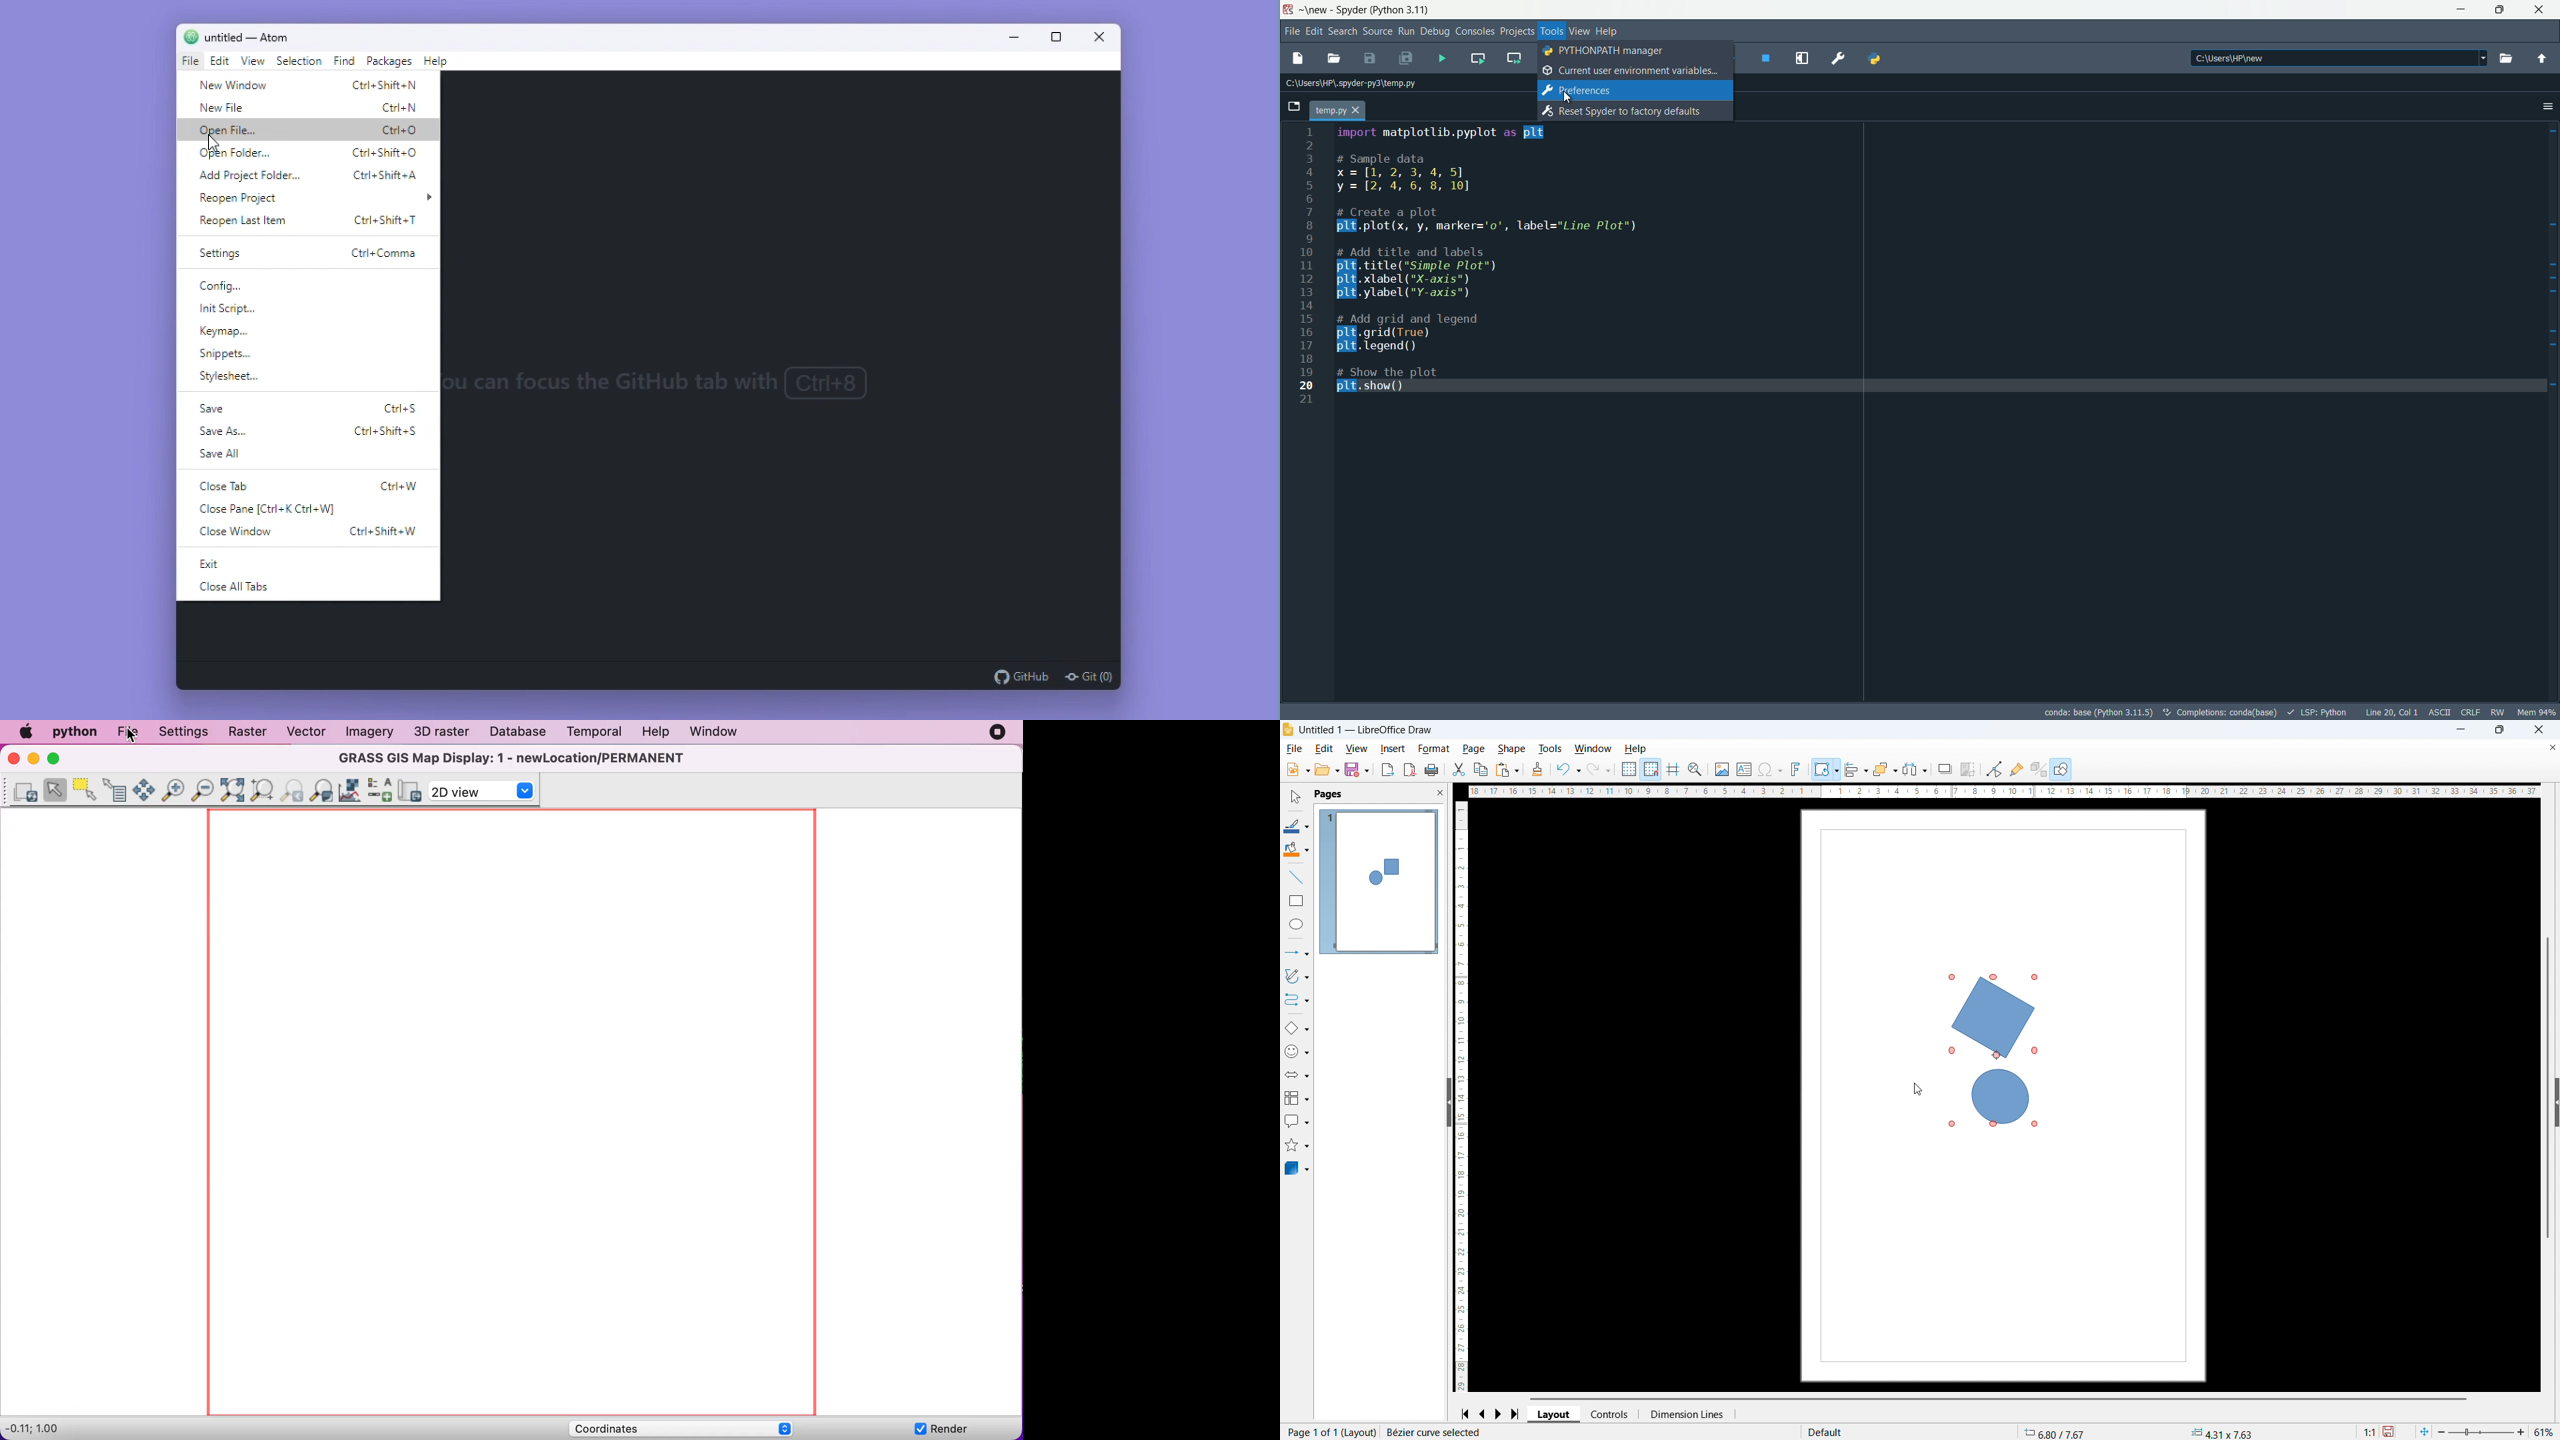  I want to click on new file, so click(1295, 59).